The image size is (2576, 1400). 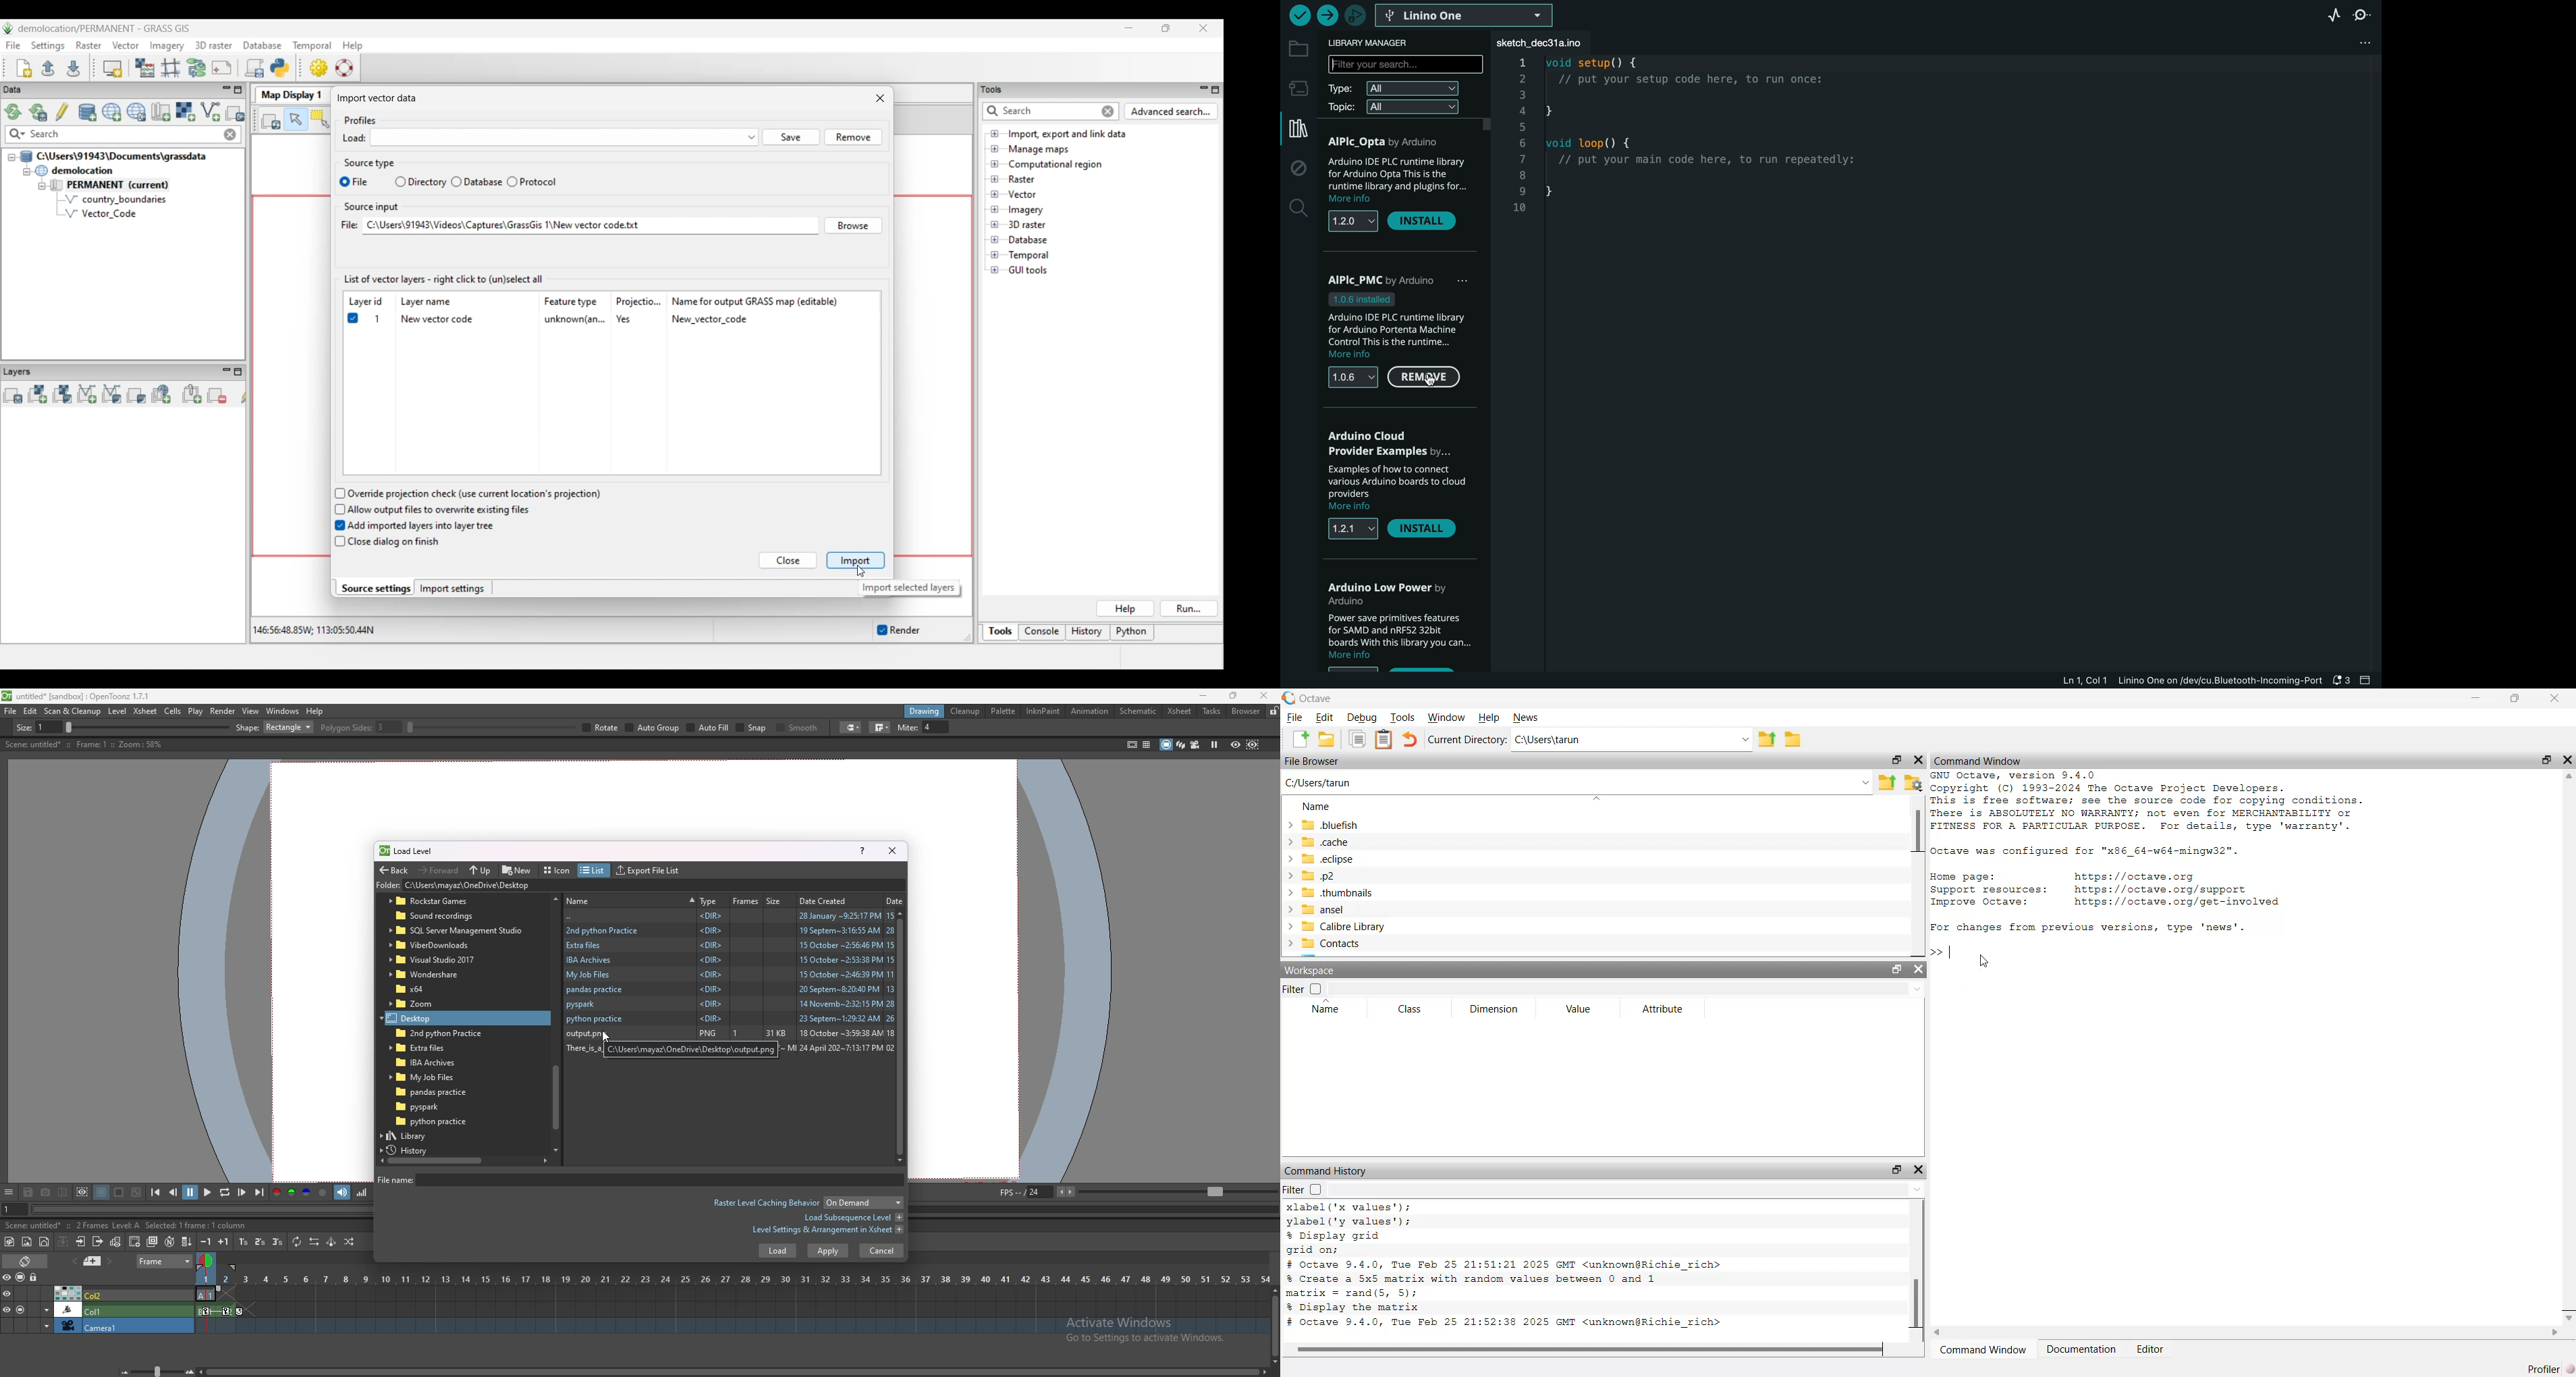 What do you see at coordinates (83, 745) in the screenshot?
I see `description` at bounding box center [83, 745].